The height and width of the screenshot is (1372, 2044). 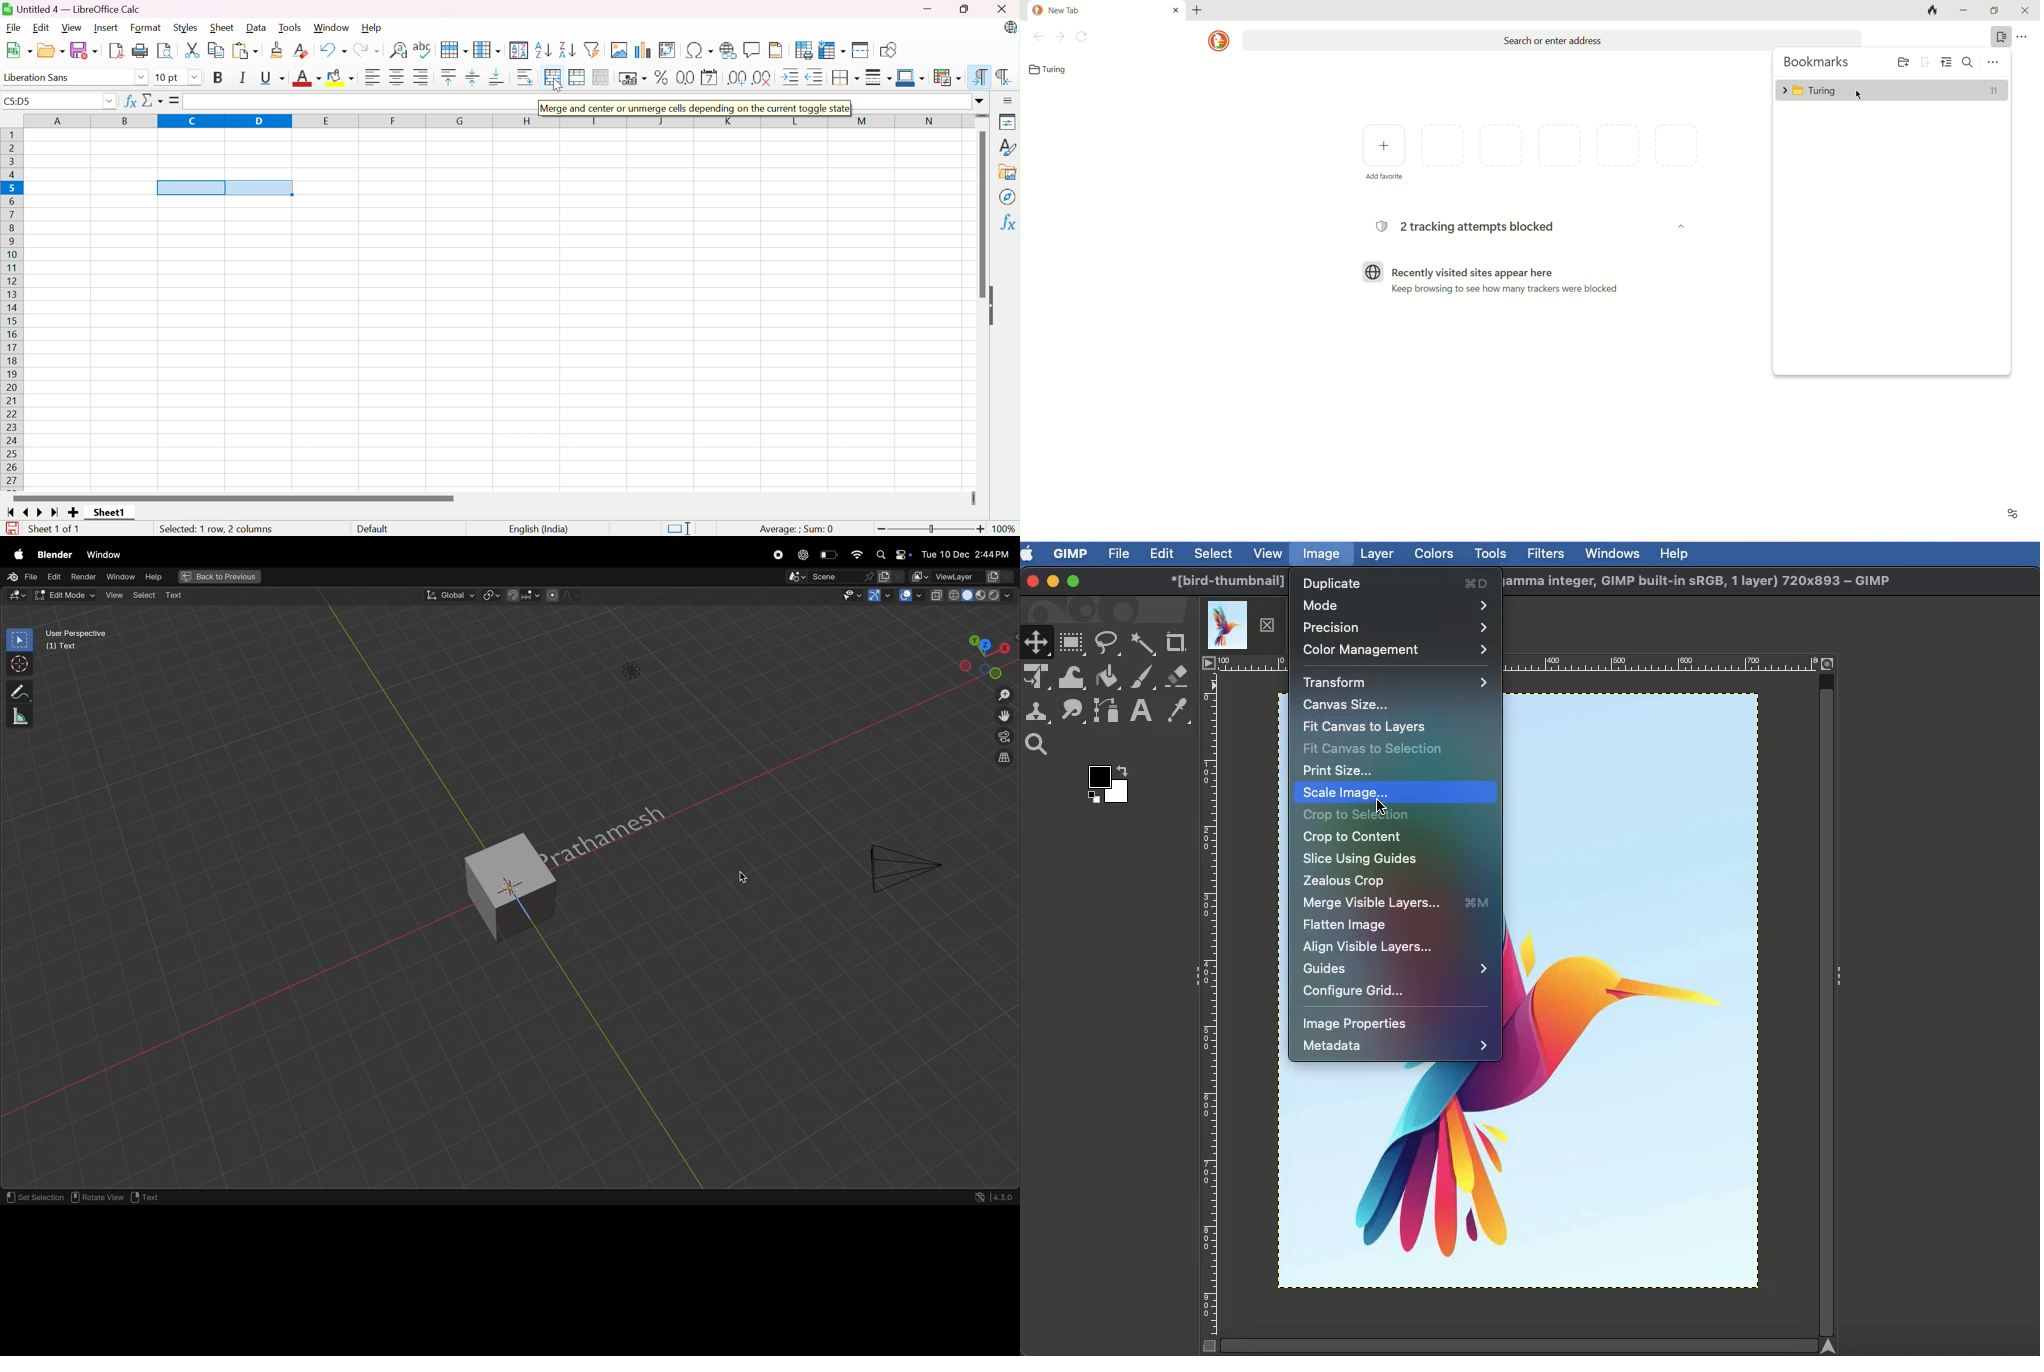 What do you see at coordinates (1382, 804) in the screenshot?
I see `cursor` at bounding box center [1382, 804].